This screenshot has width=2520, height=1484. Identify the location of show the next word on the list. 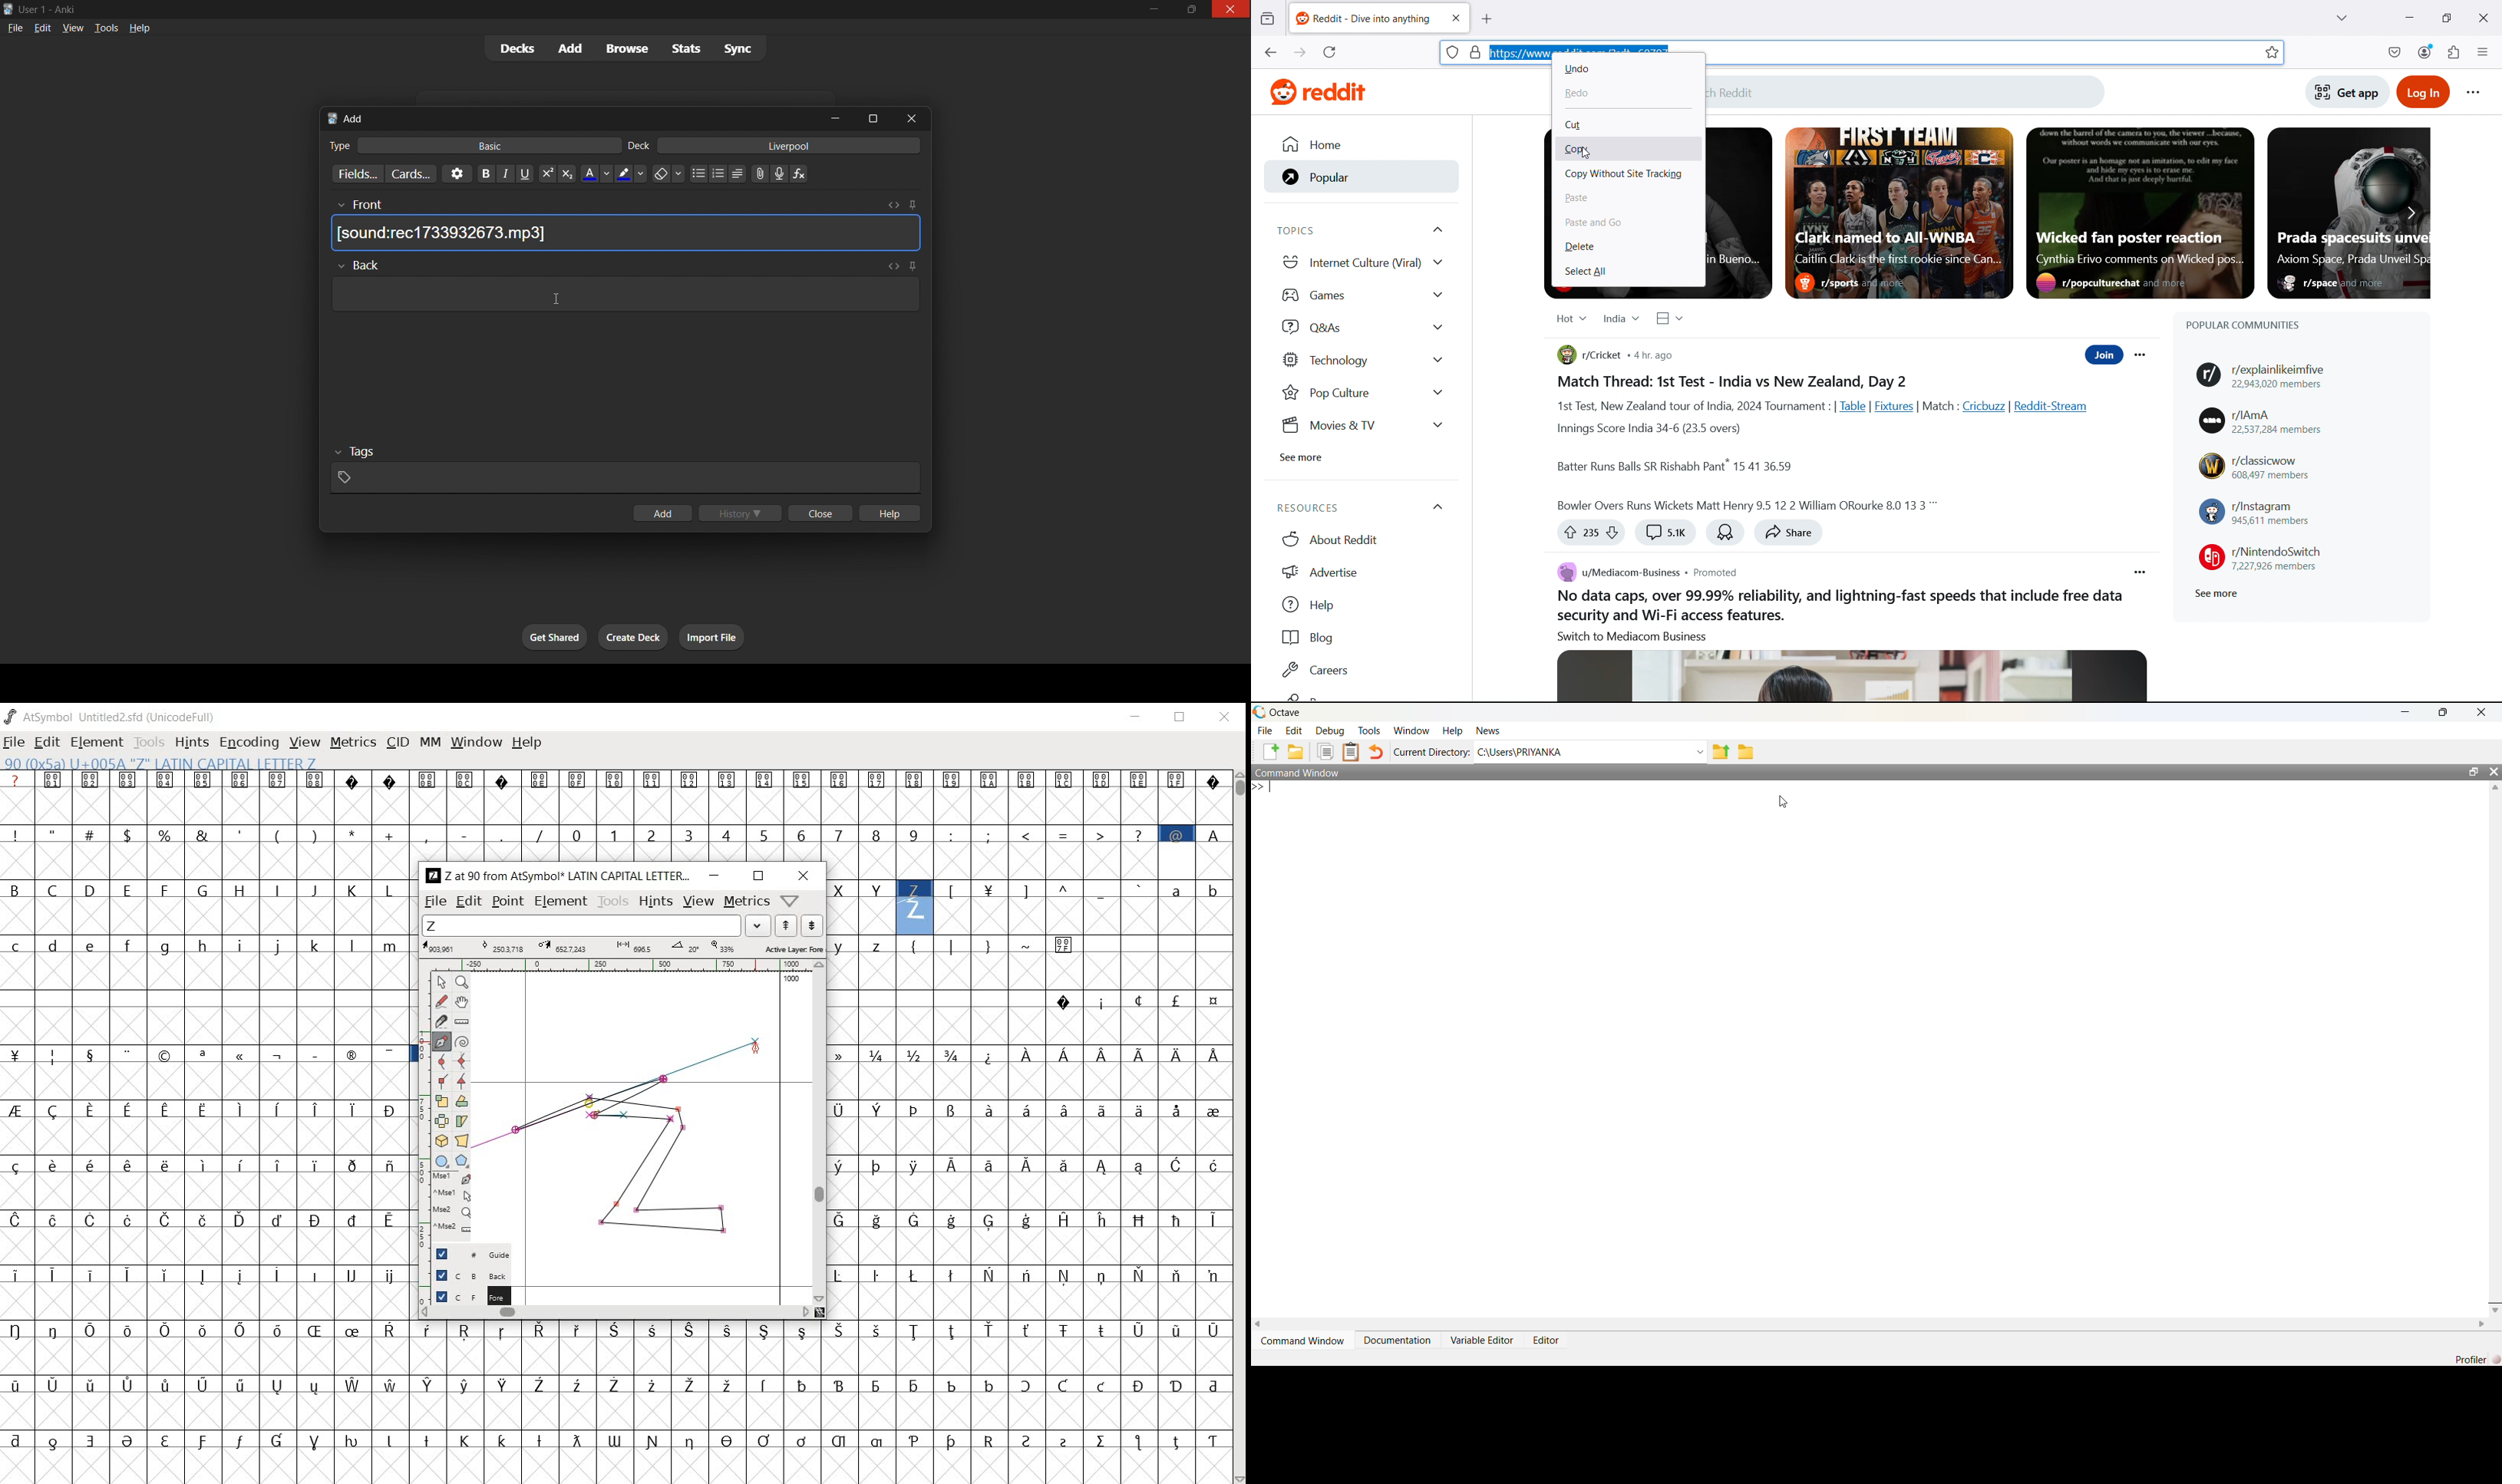
(785, 926).